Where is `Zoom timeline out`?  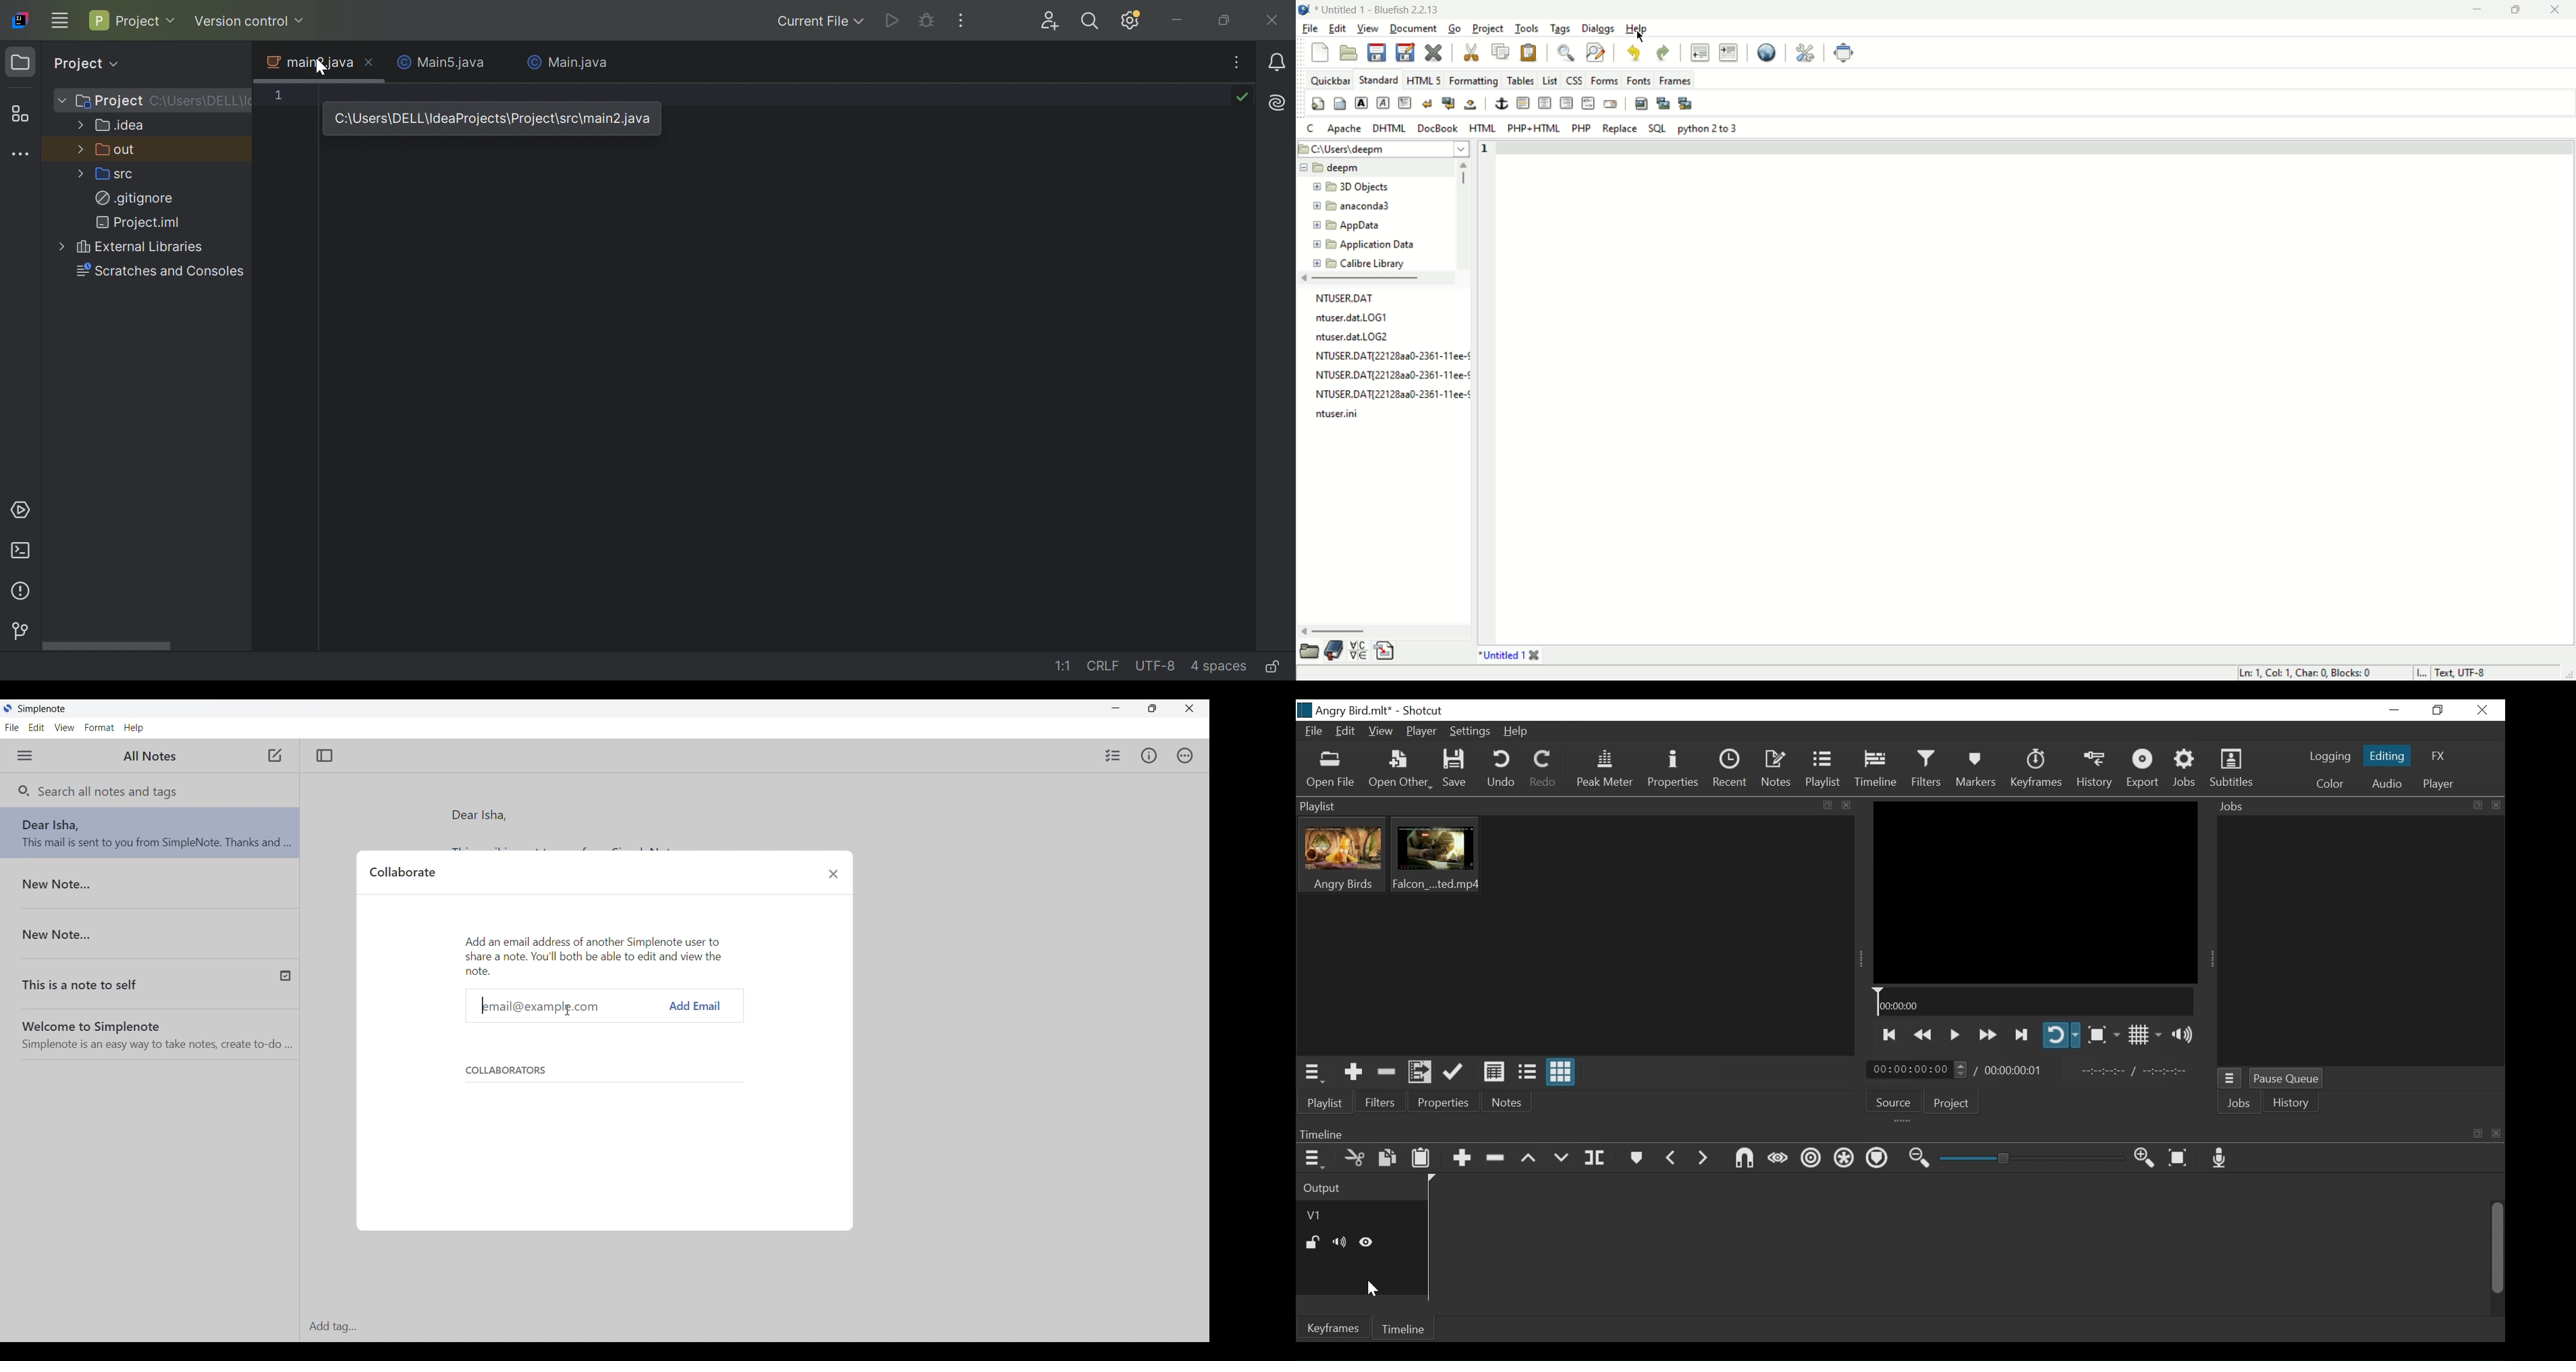 Zoom timeline out is located at coordinates (1919, 1159).